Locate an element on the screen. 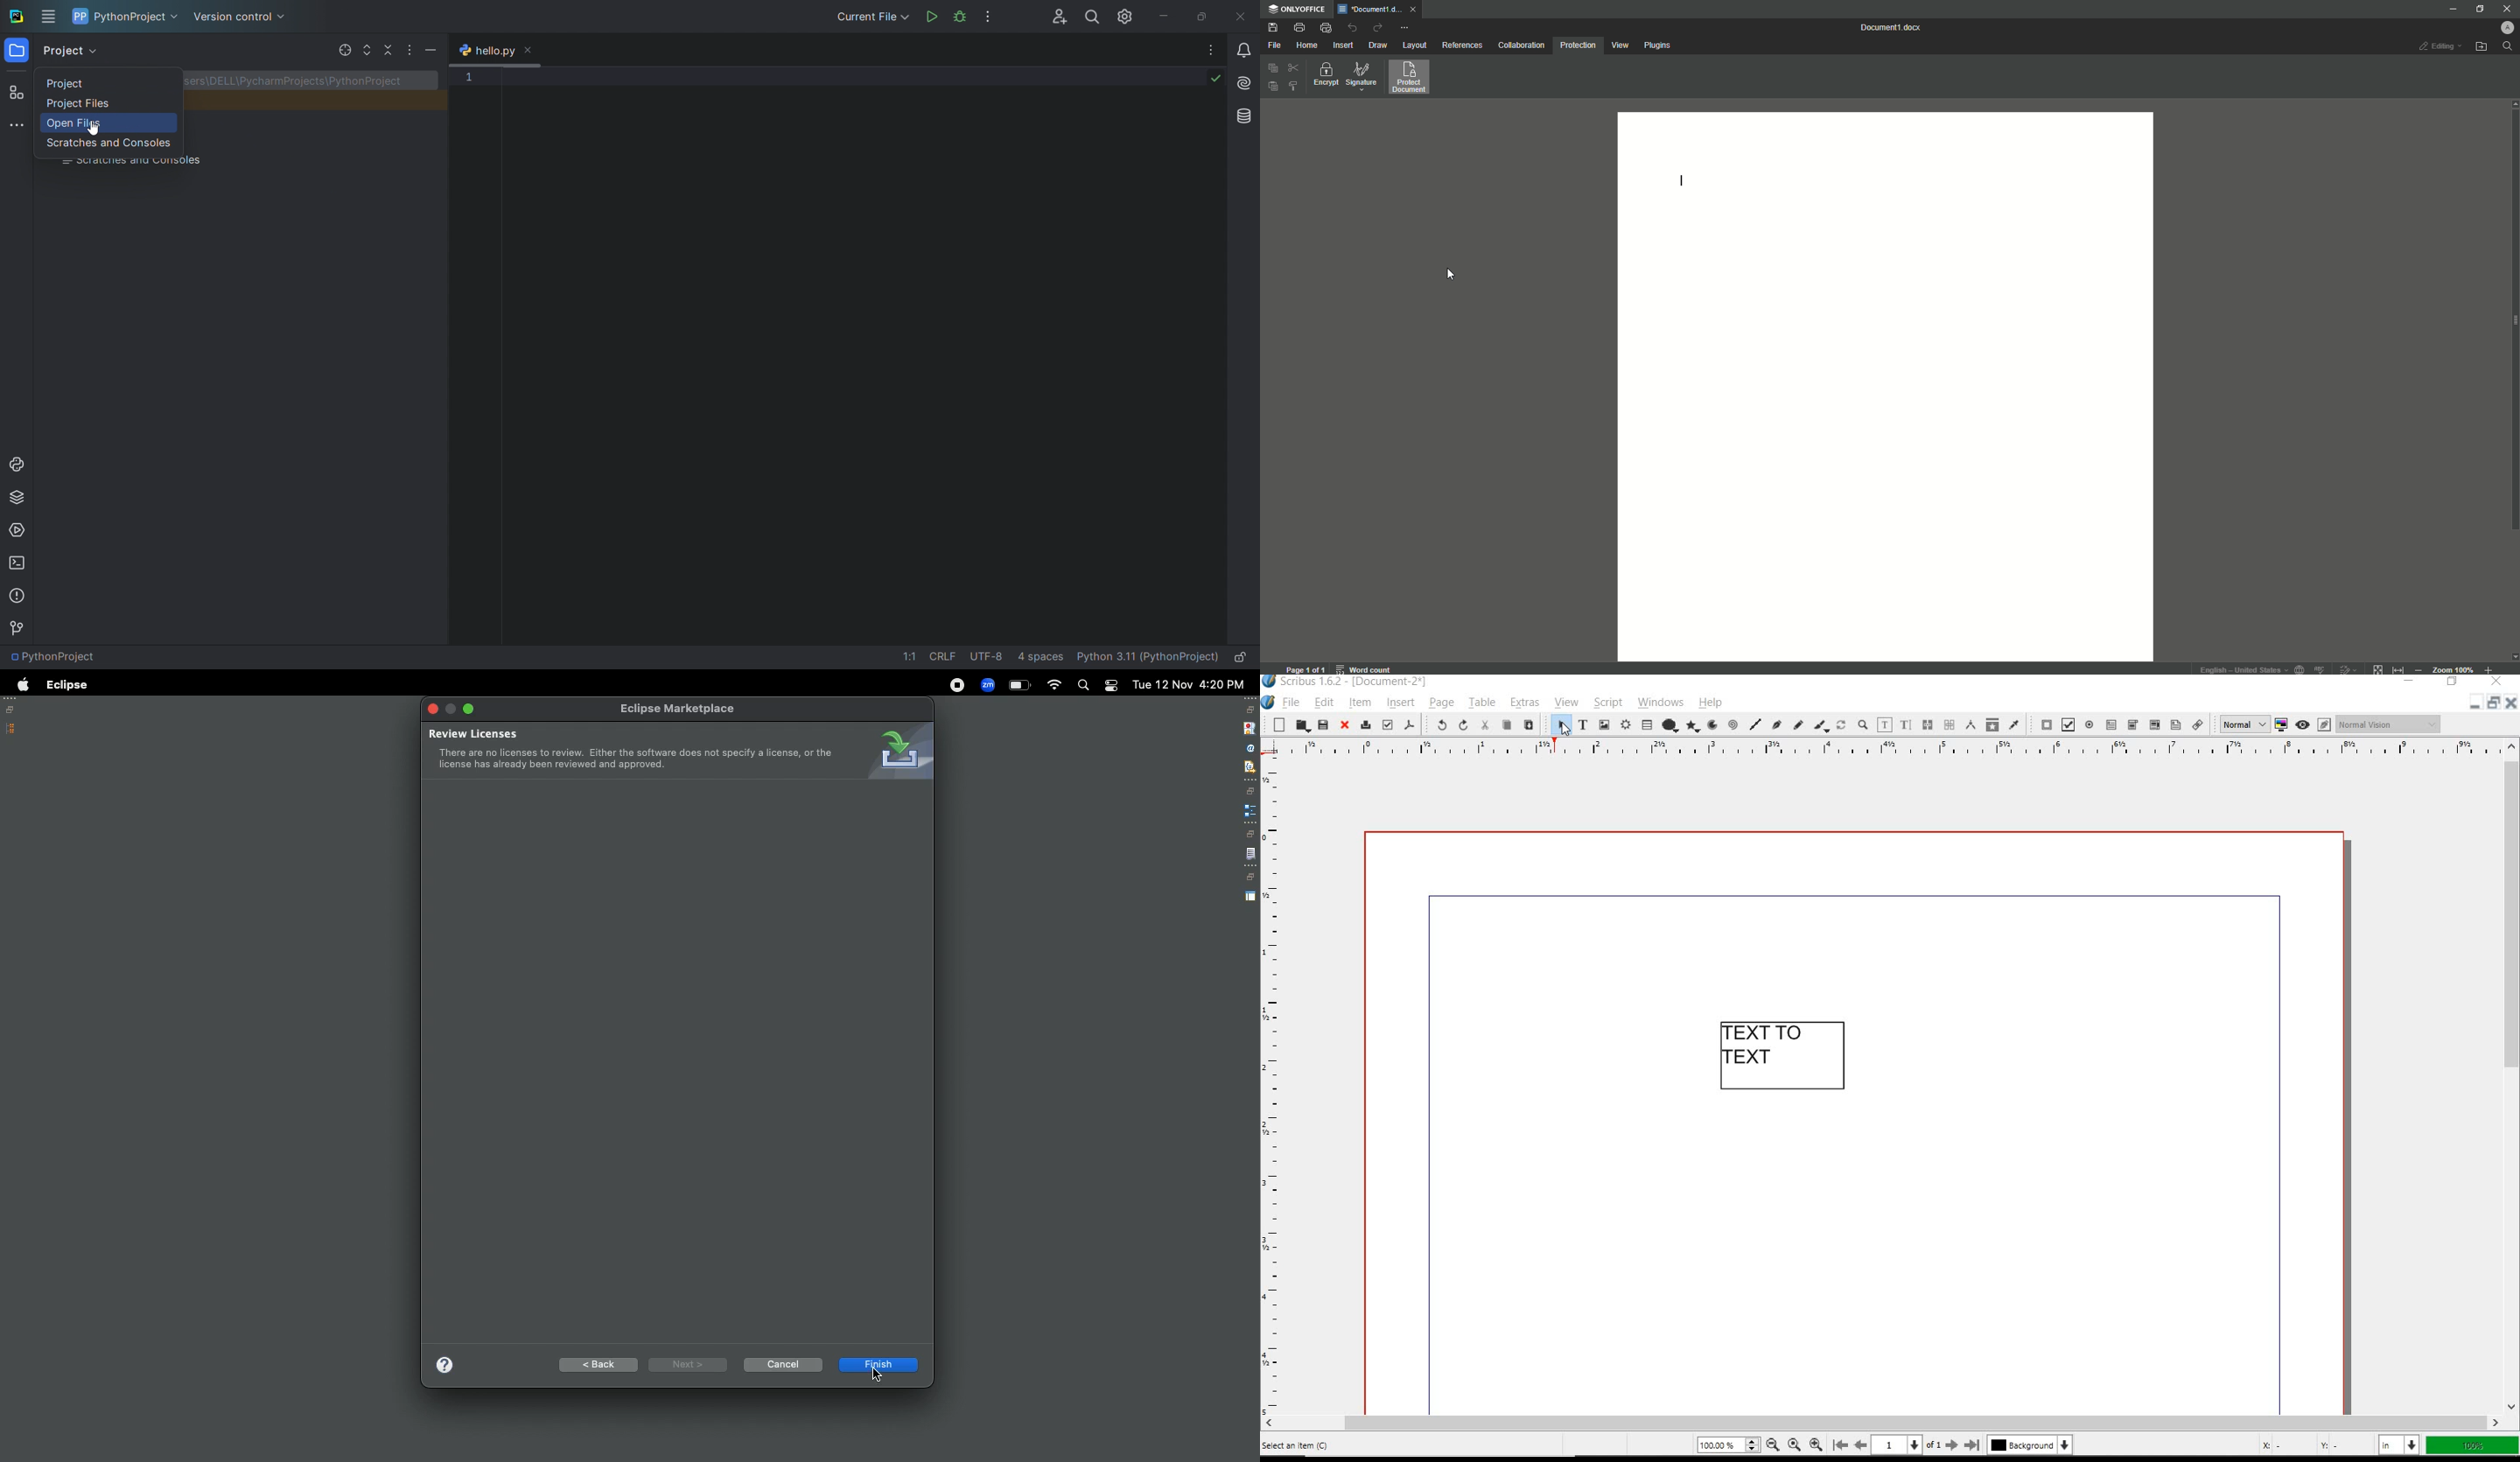 Image resolution: width=2520 pixels, height=1484 pixels. Paste is located at coordinates (1271, 85).